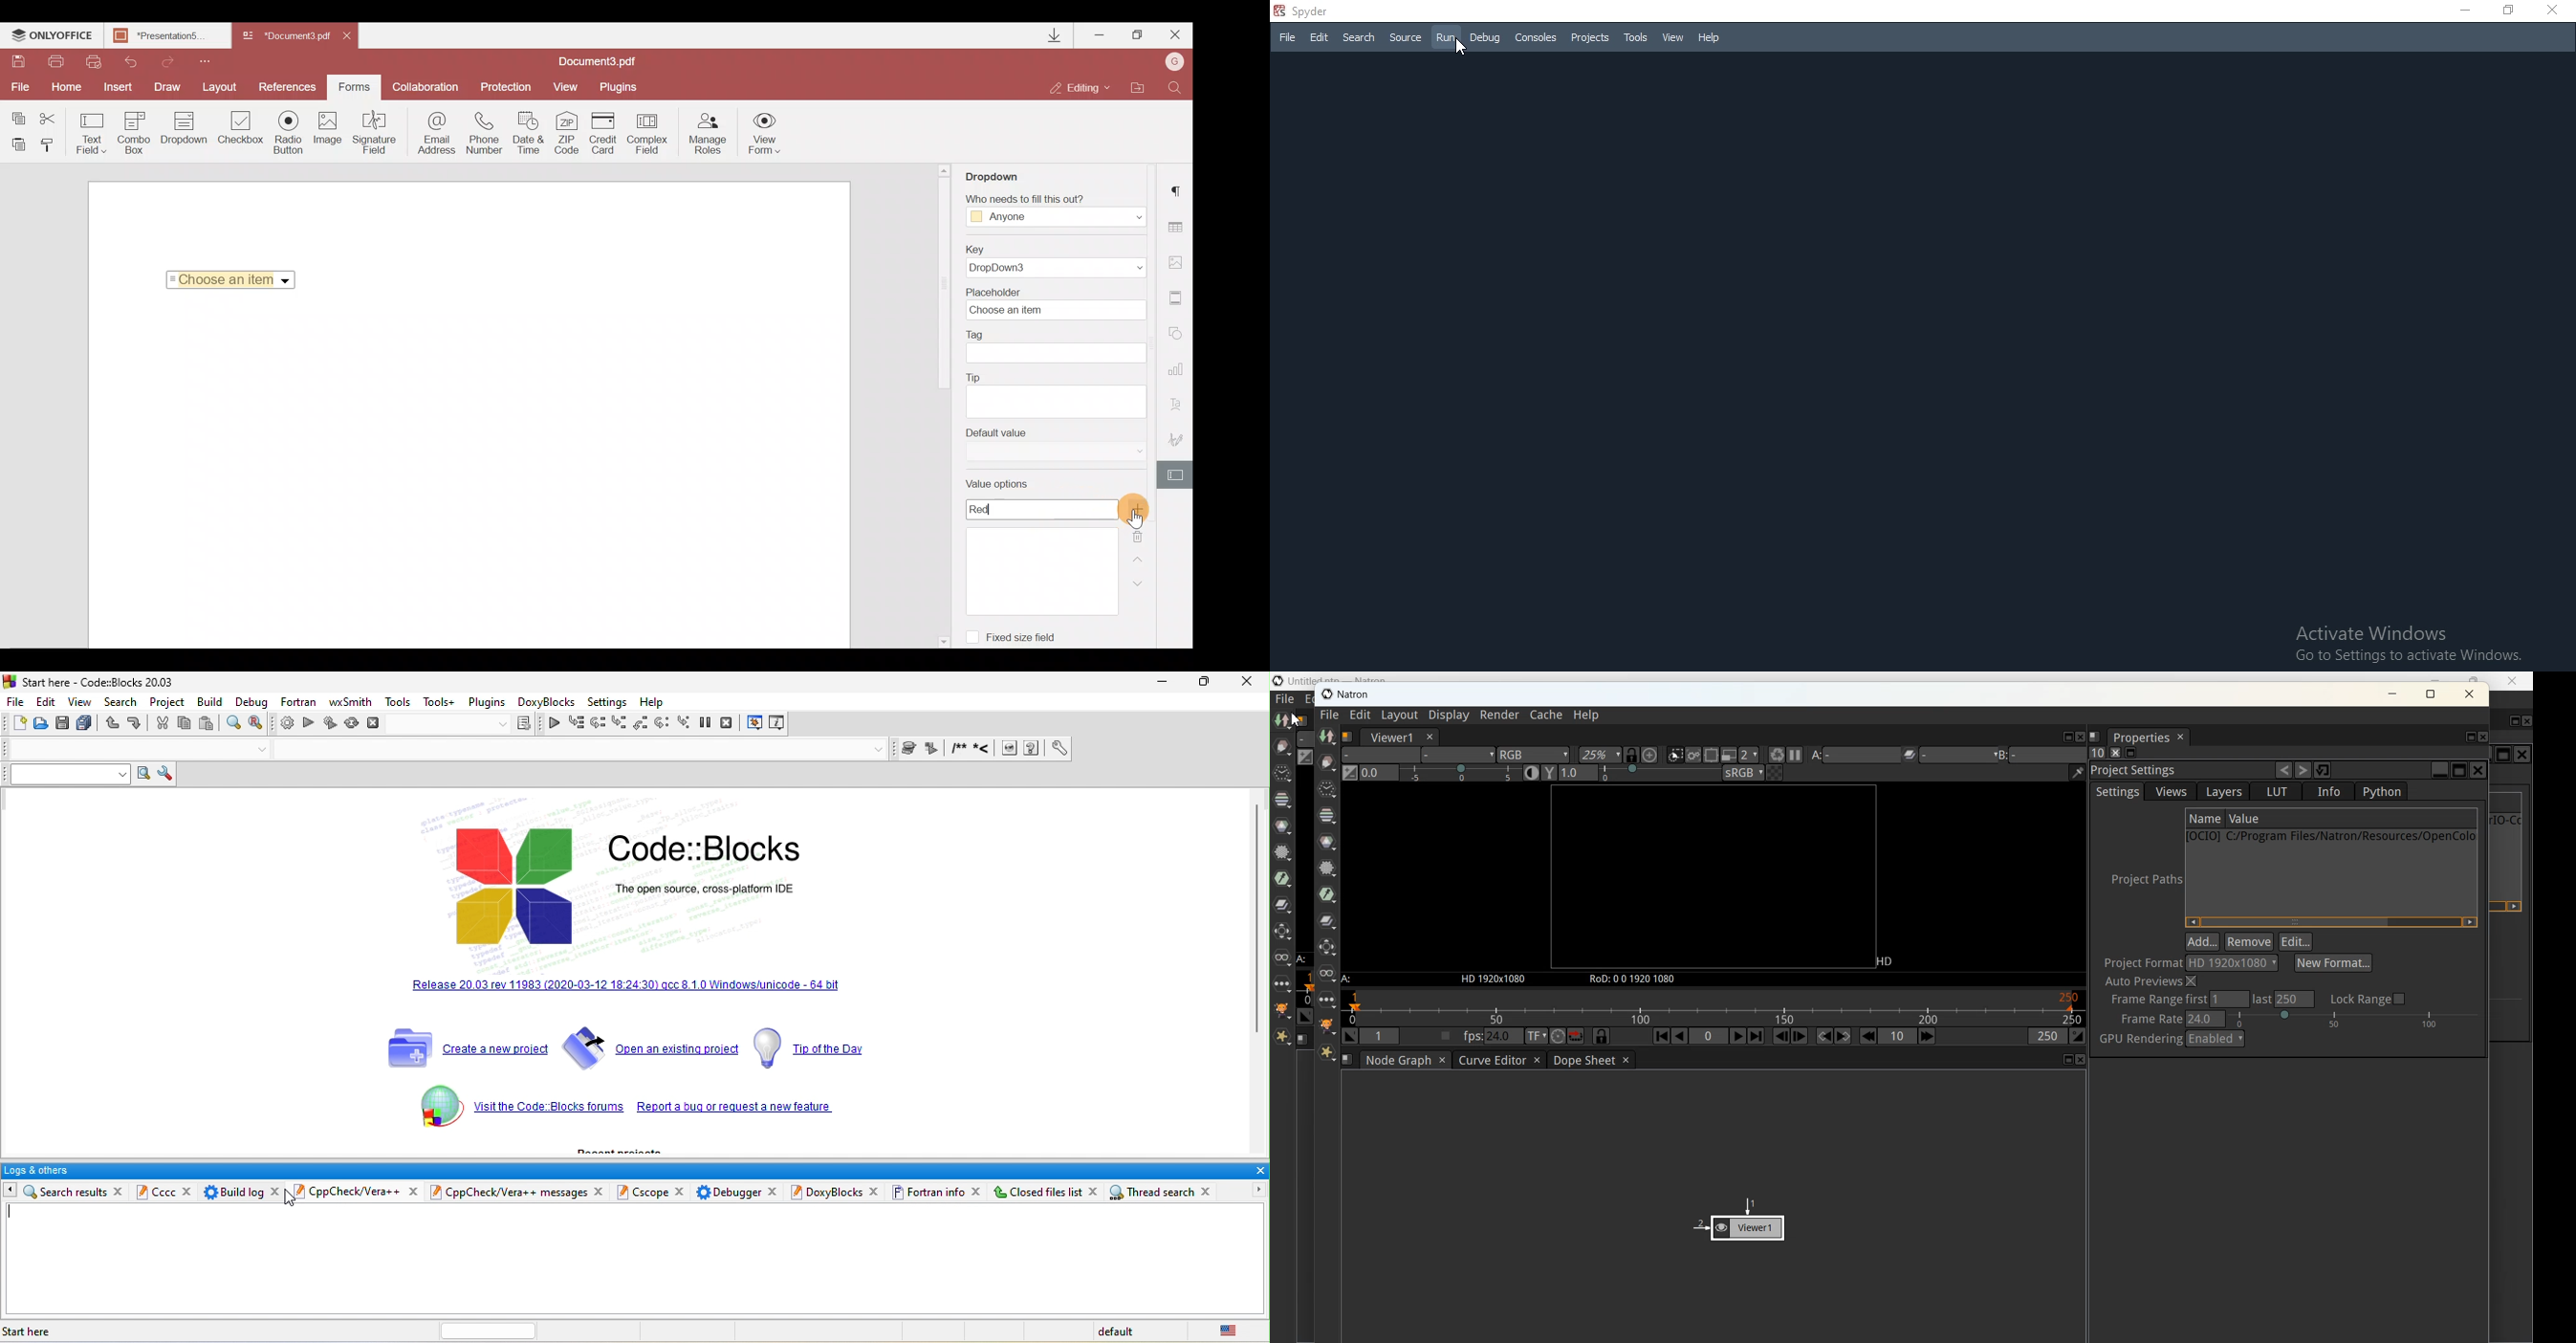  Describe the element at coordinates (1056, 394) in the screenshot. I see `Tip` at that location.